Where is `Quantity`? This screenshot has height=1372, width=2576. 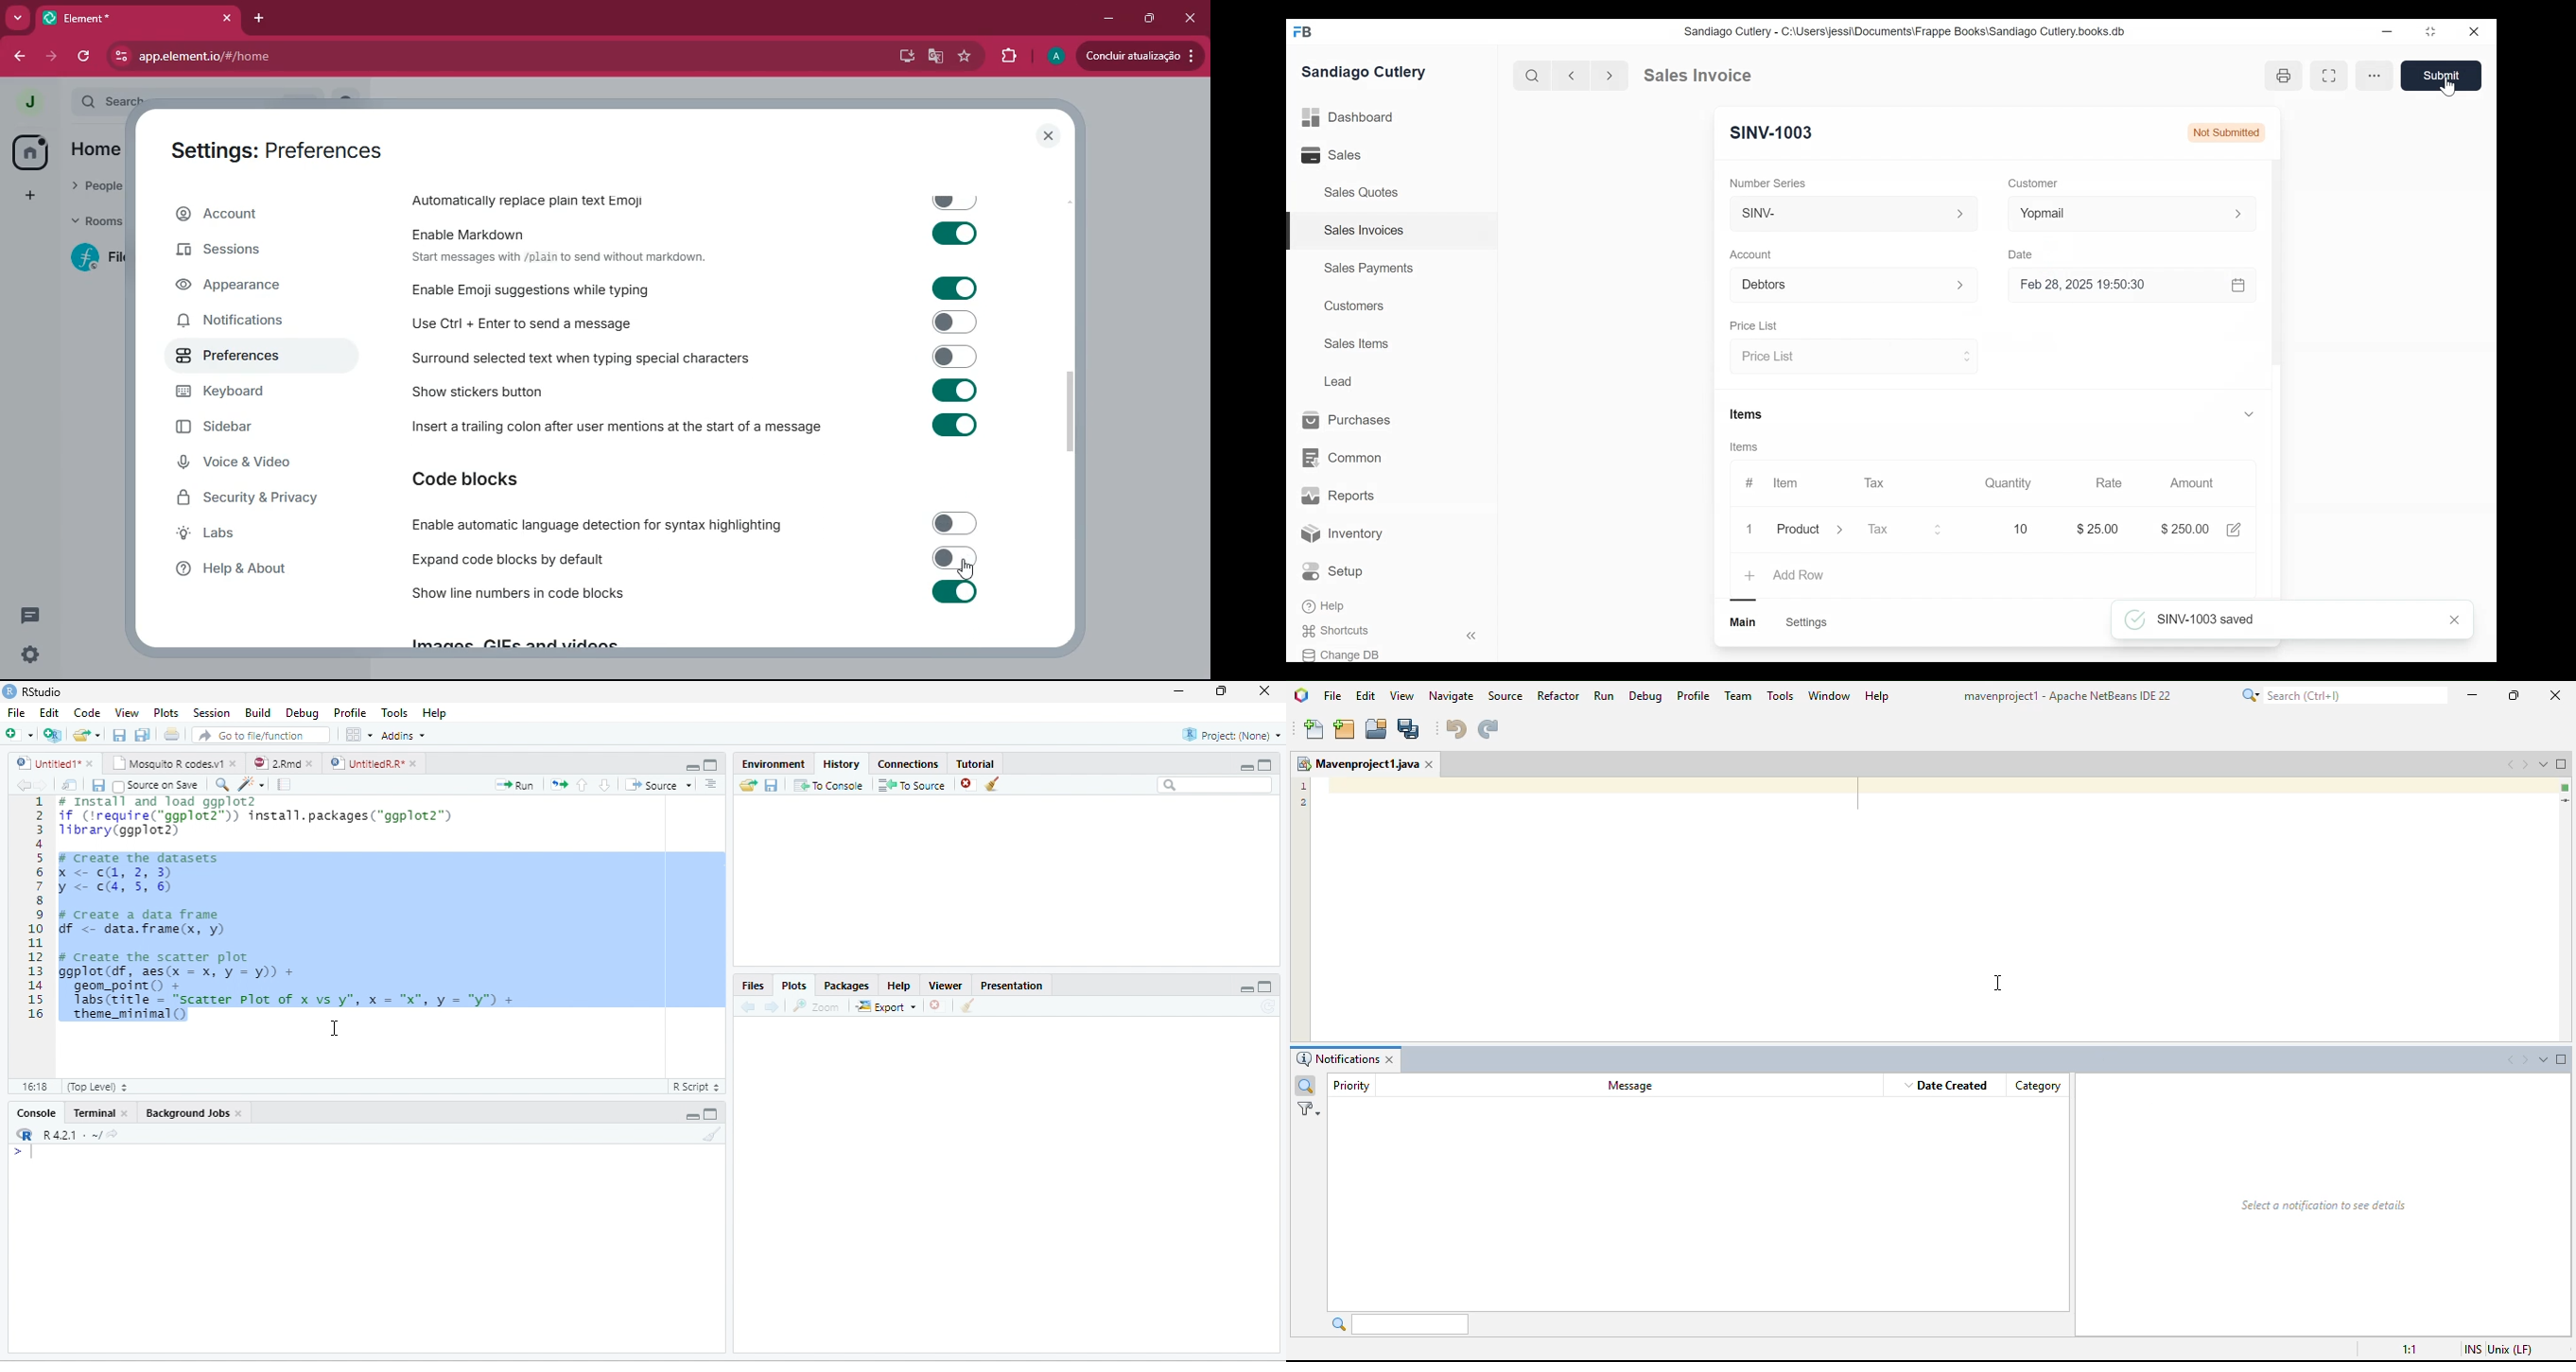 Quantity is located at coordinates (2009, 483).